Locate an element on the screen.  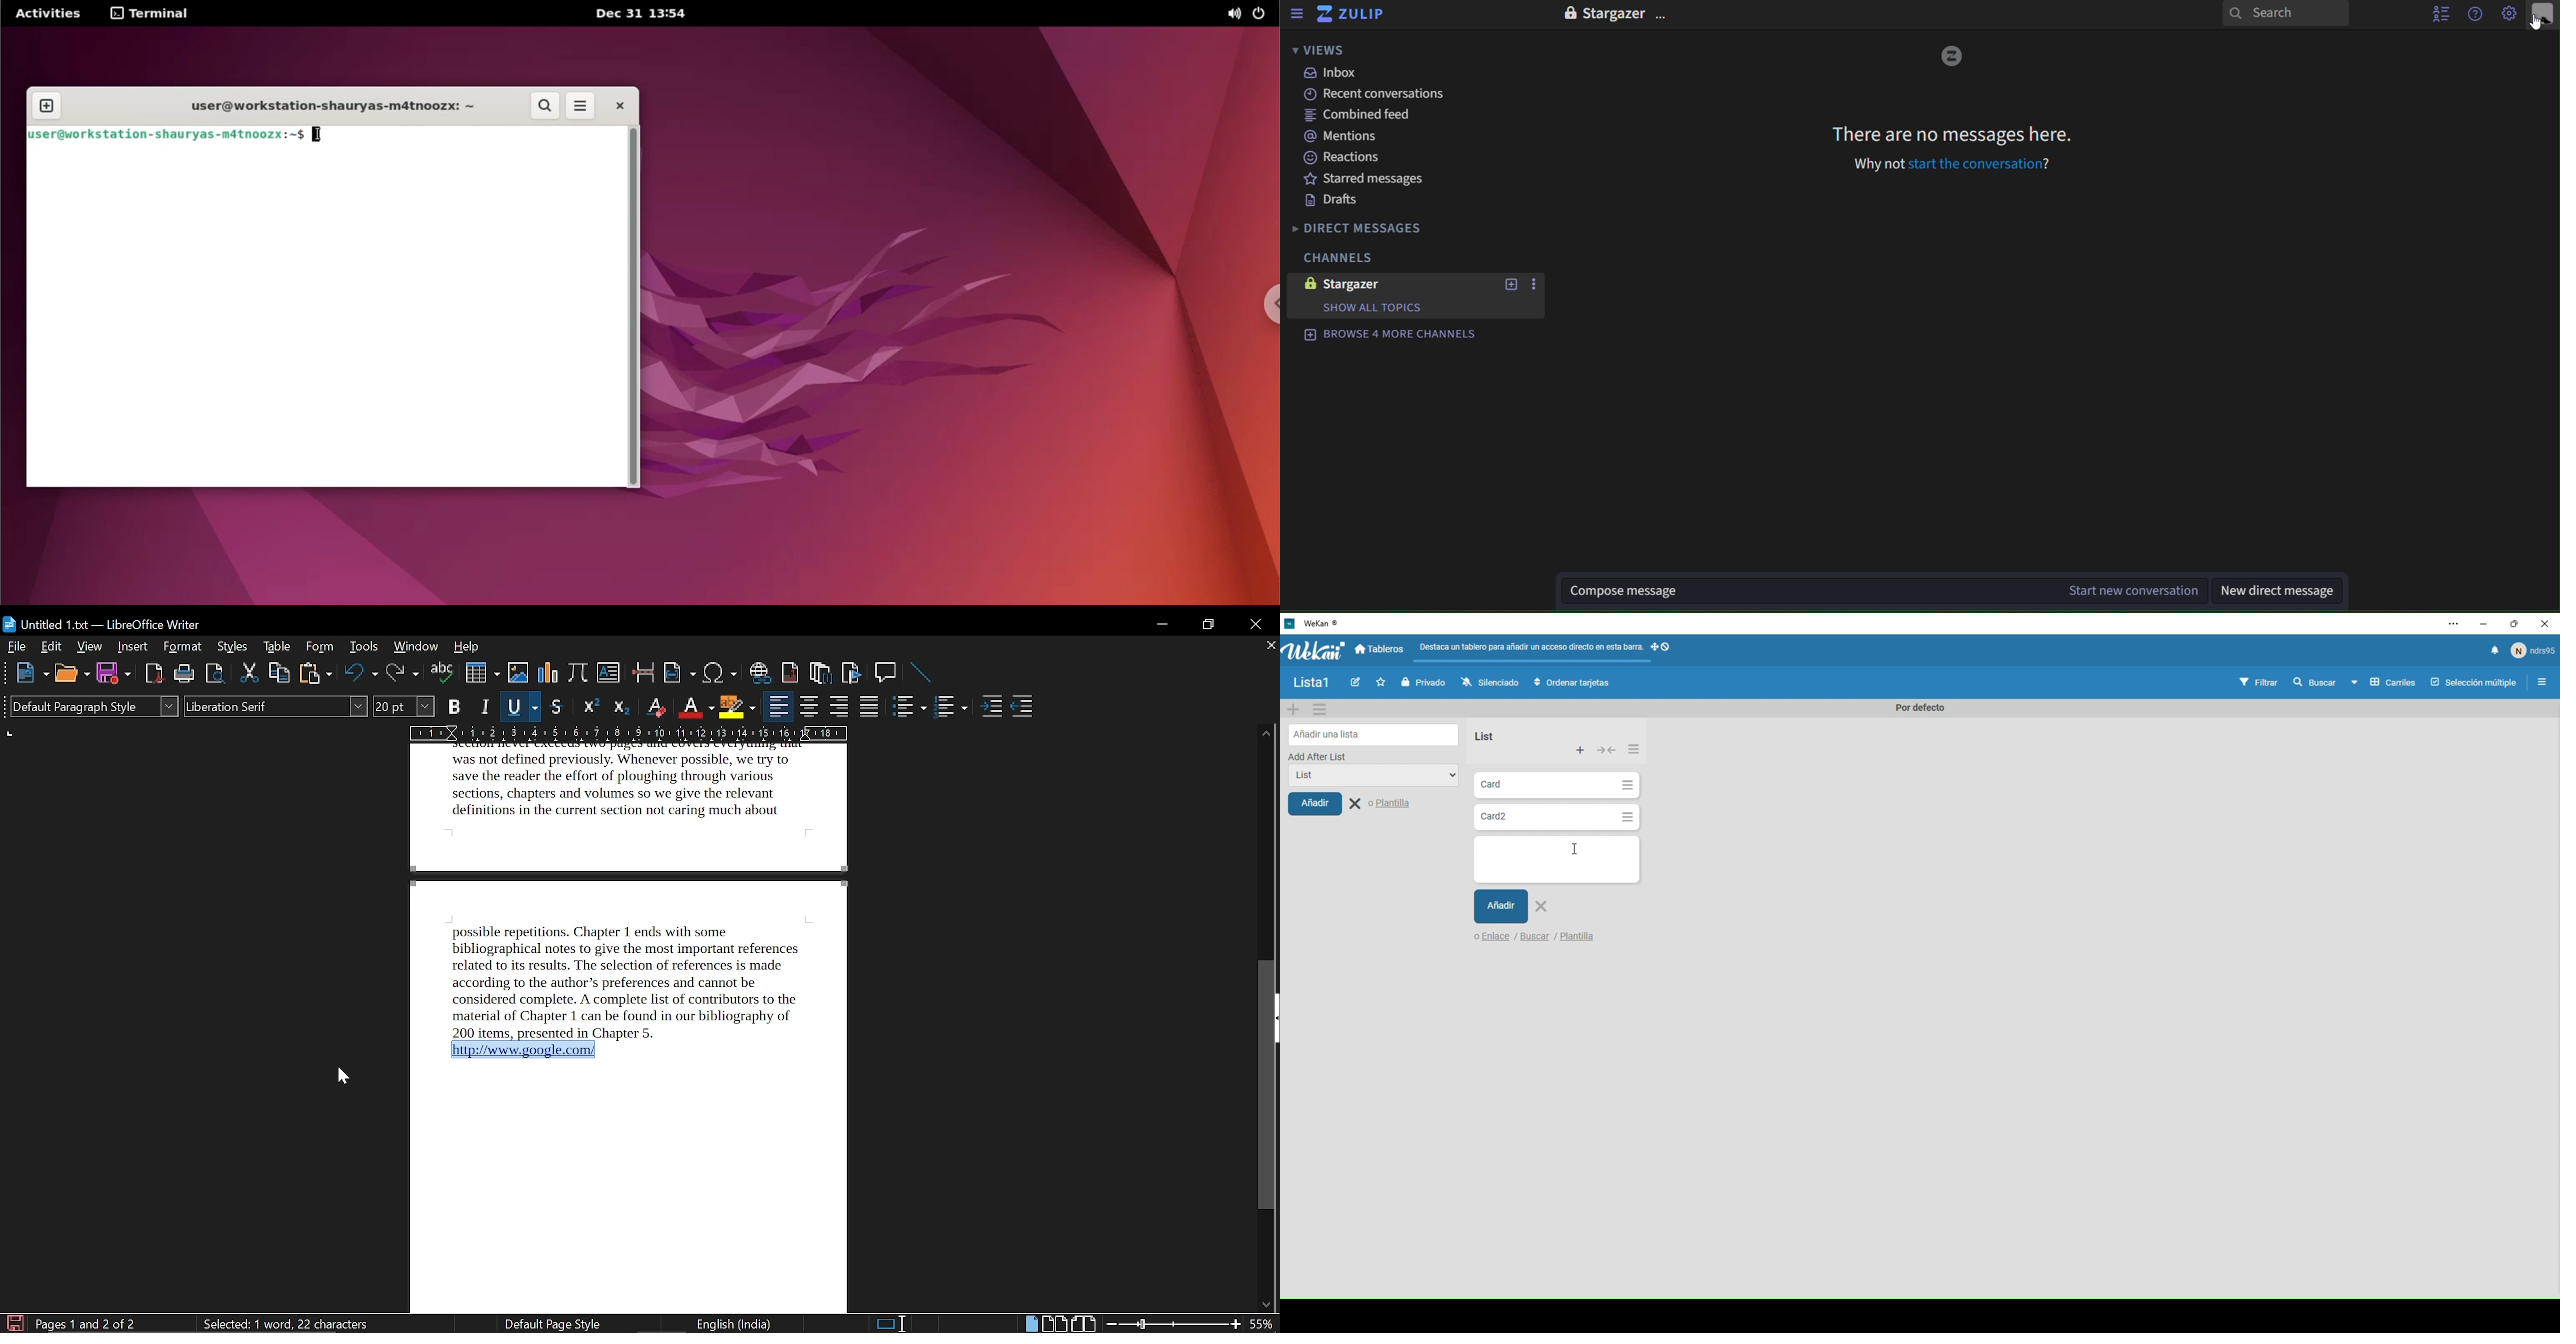
redo is located at coordinates (402, 675).